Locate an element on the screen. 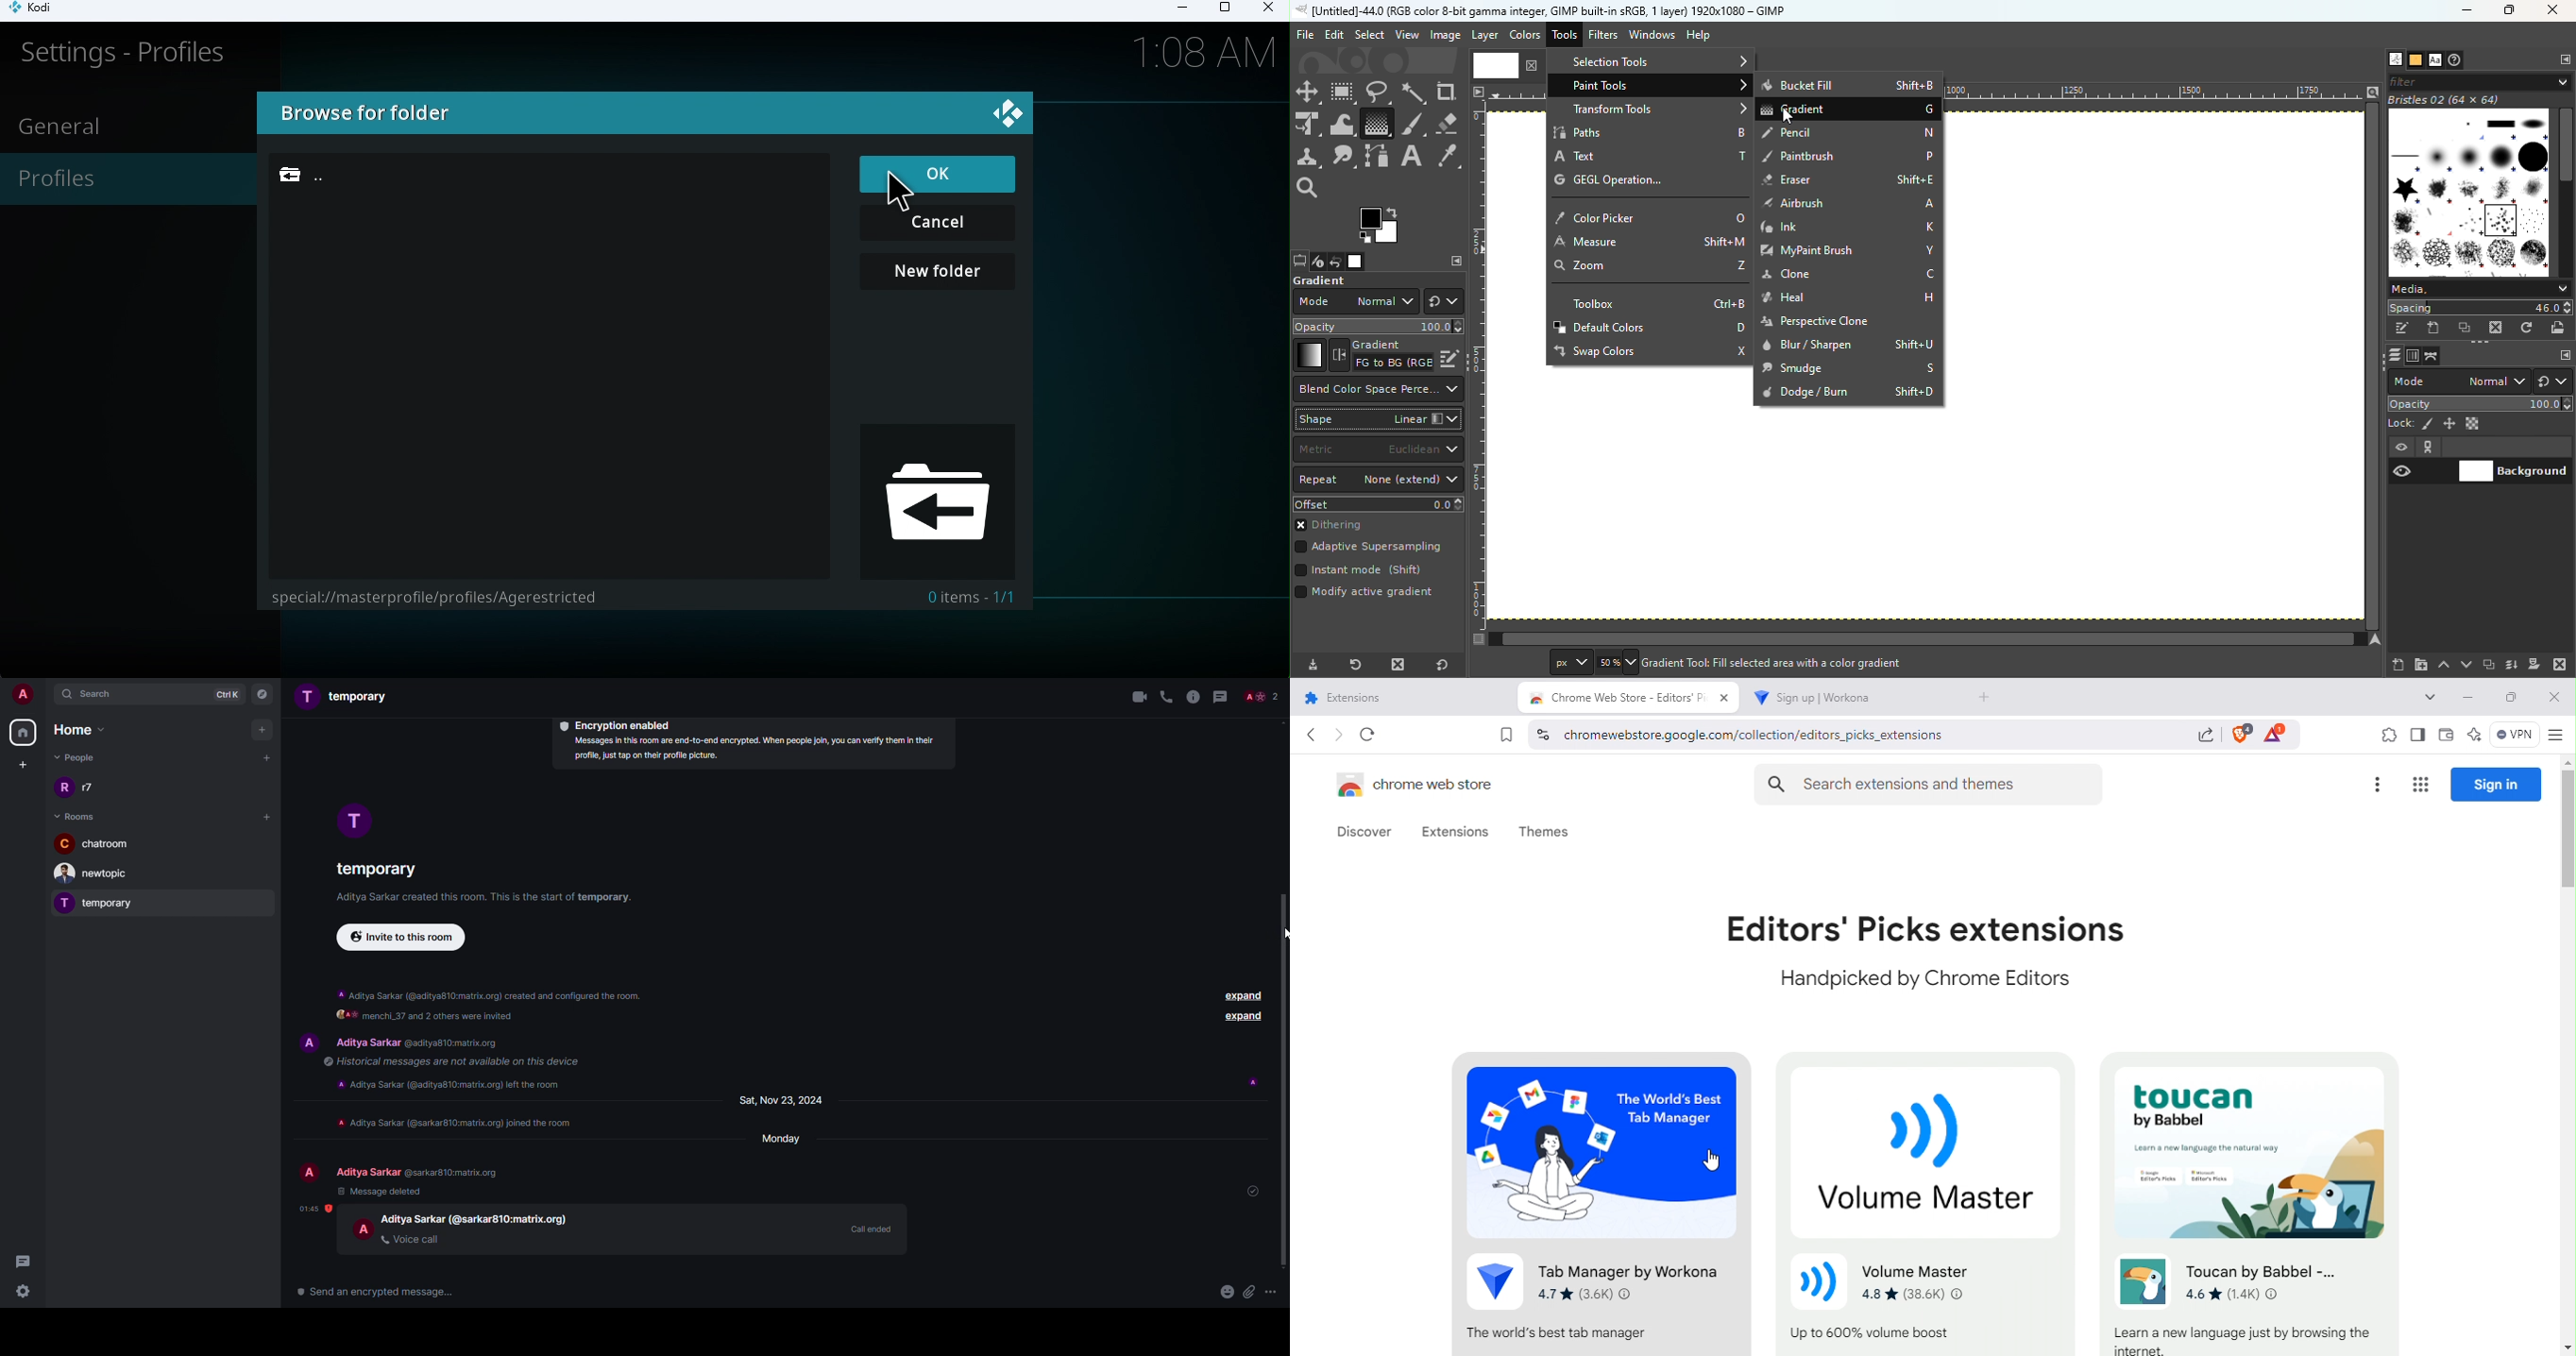 The height and width of the screenshot is (1372, 2576). add is located at coordinates (267, 757).